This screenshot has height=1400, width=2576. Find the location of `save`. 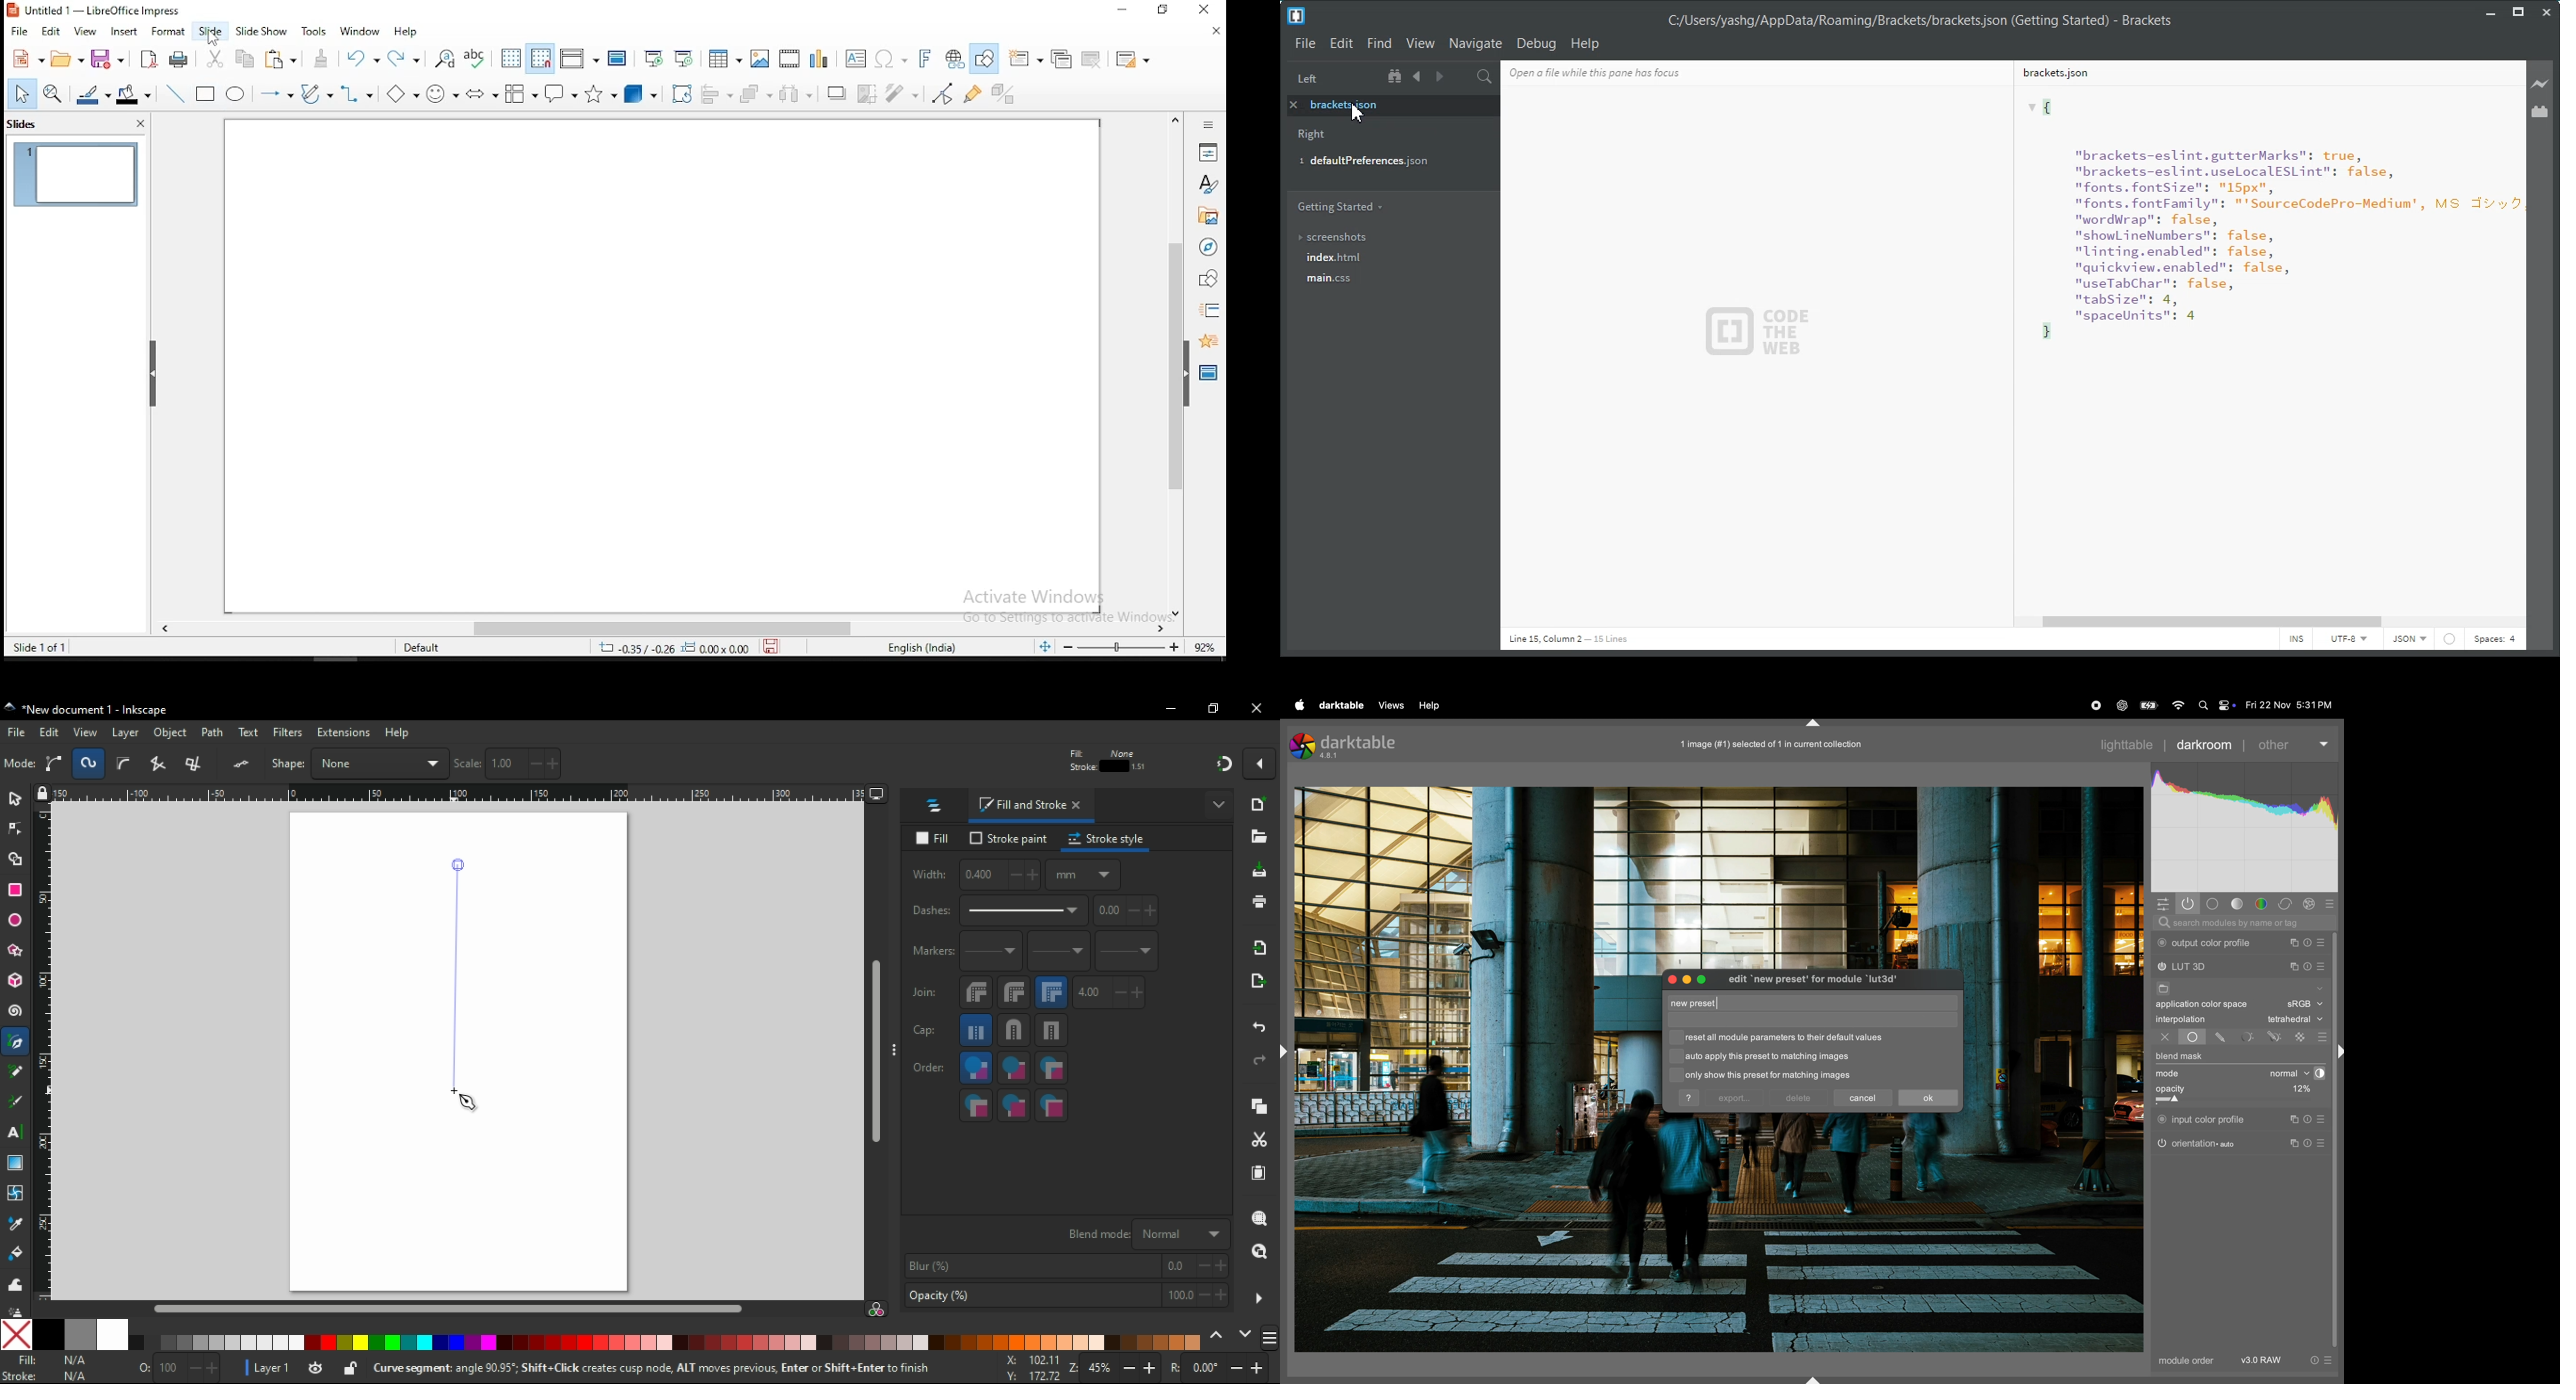

save is located at coordinates (1260, 871).